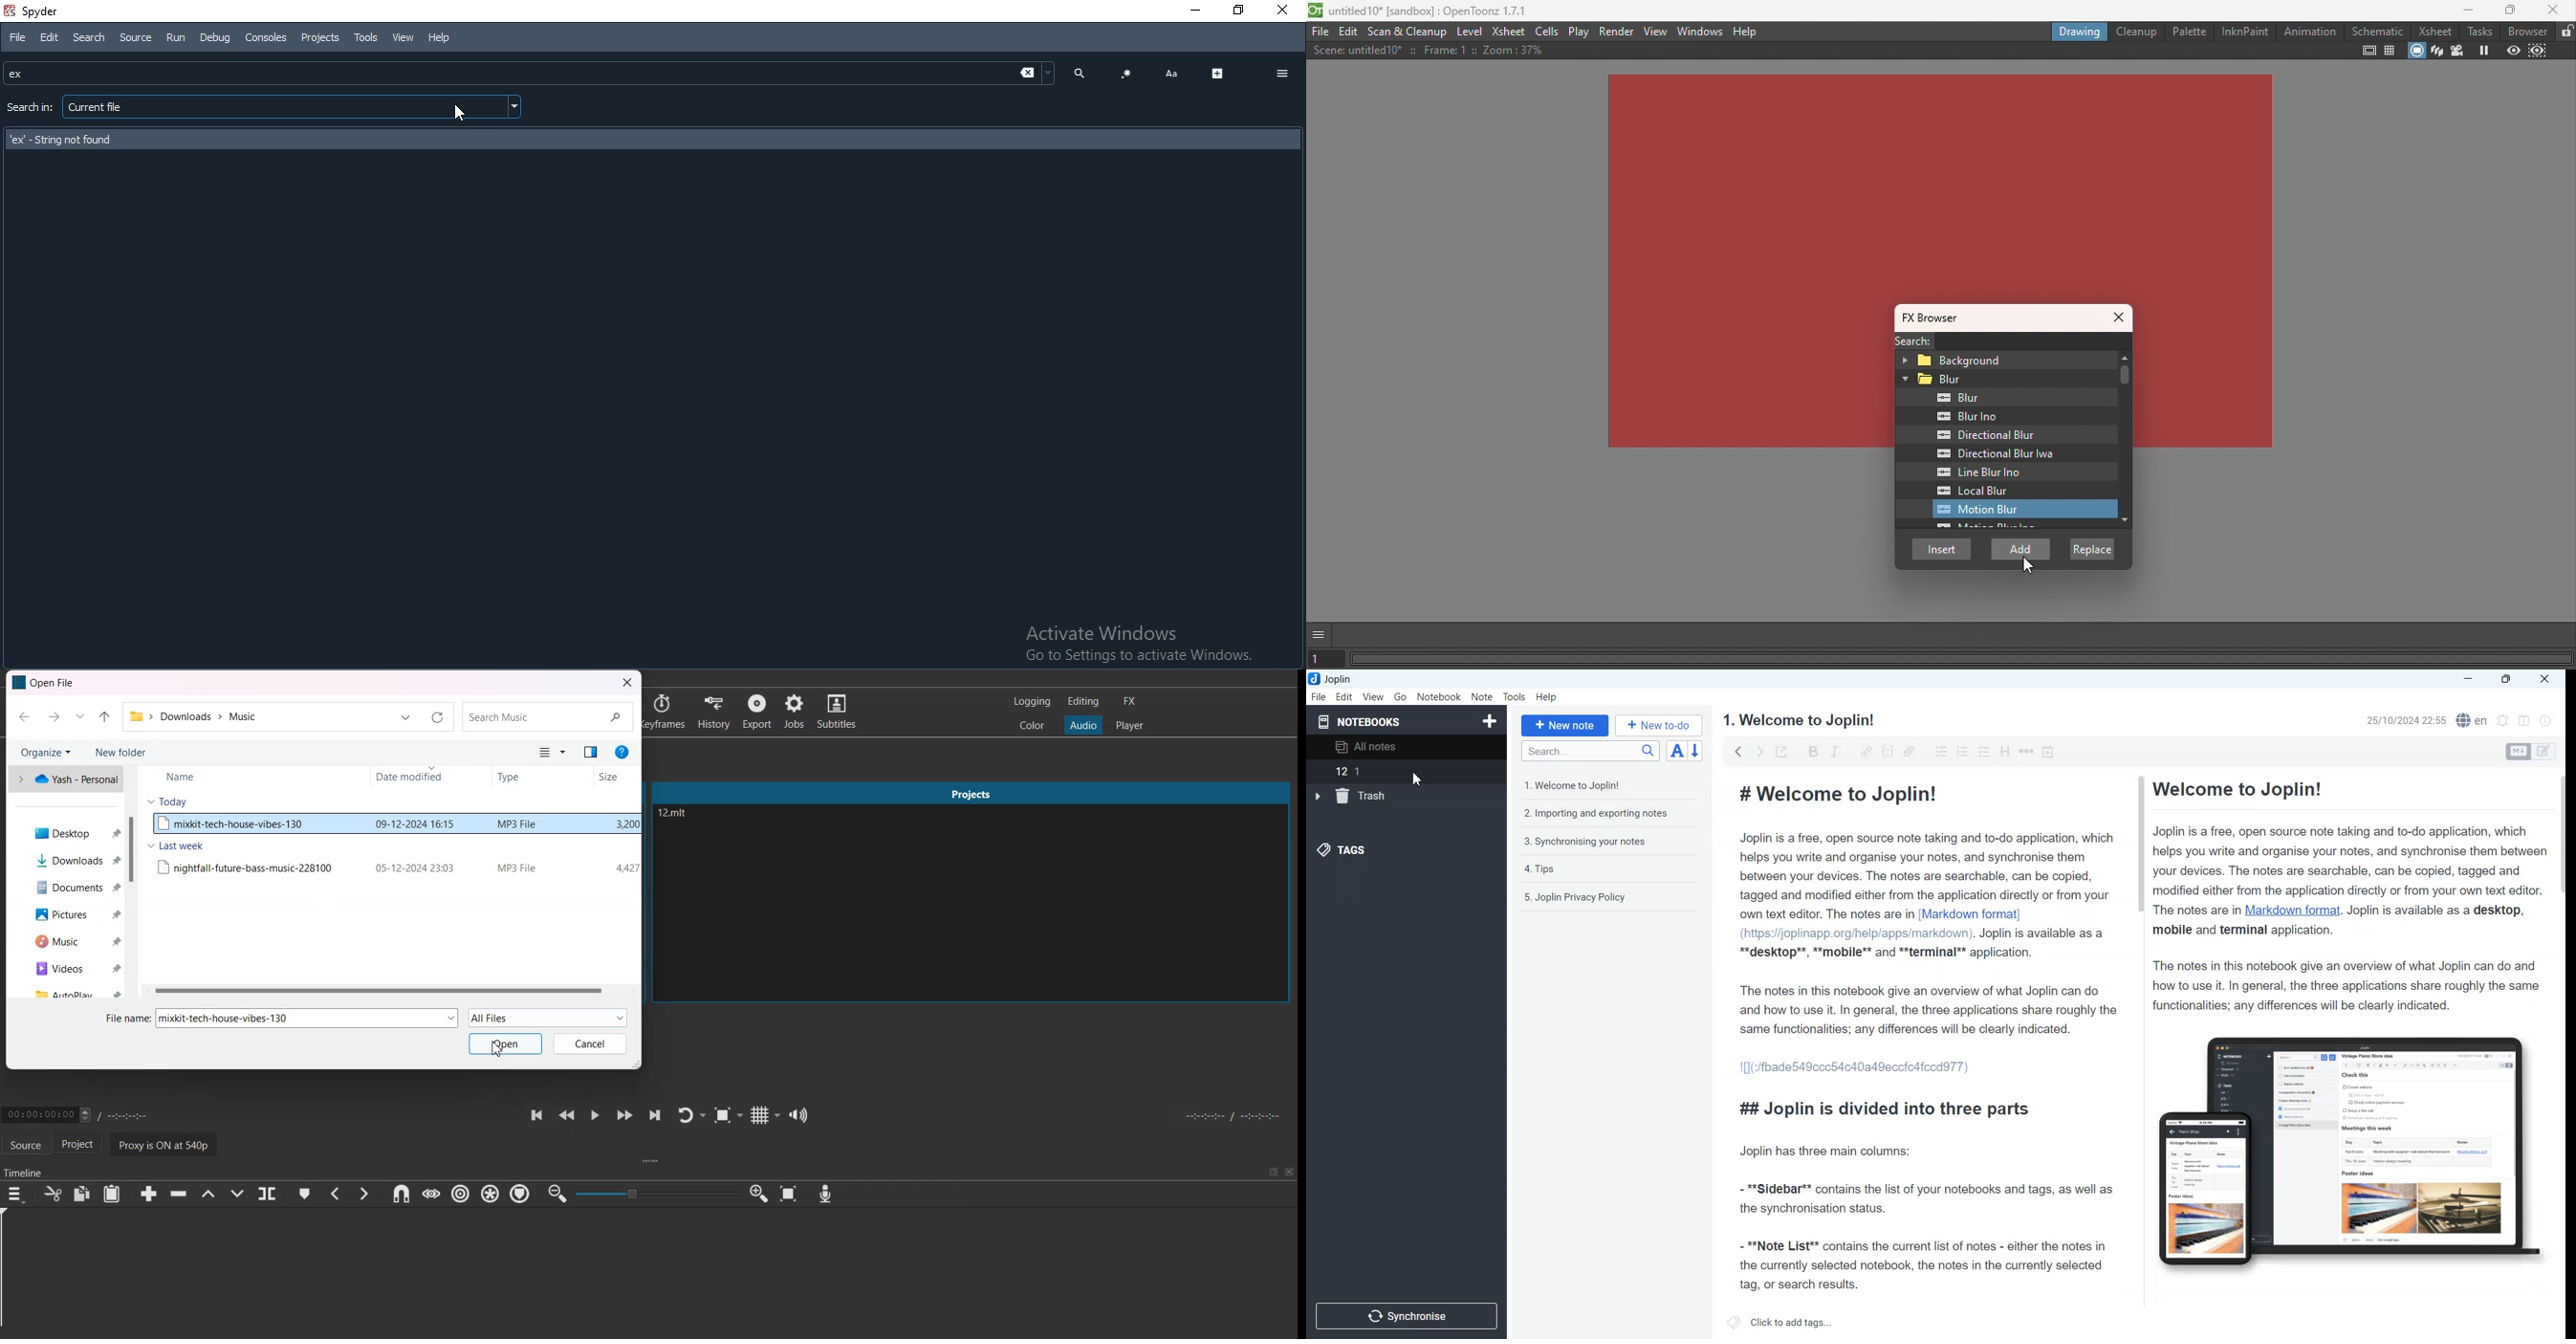 This screenshot has height=1344, width=2576. I want to click on Consoles, so click(265, 37).